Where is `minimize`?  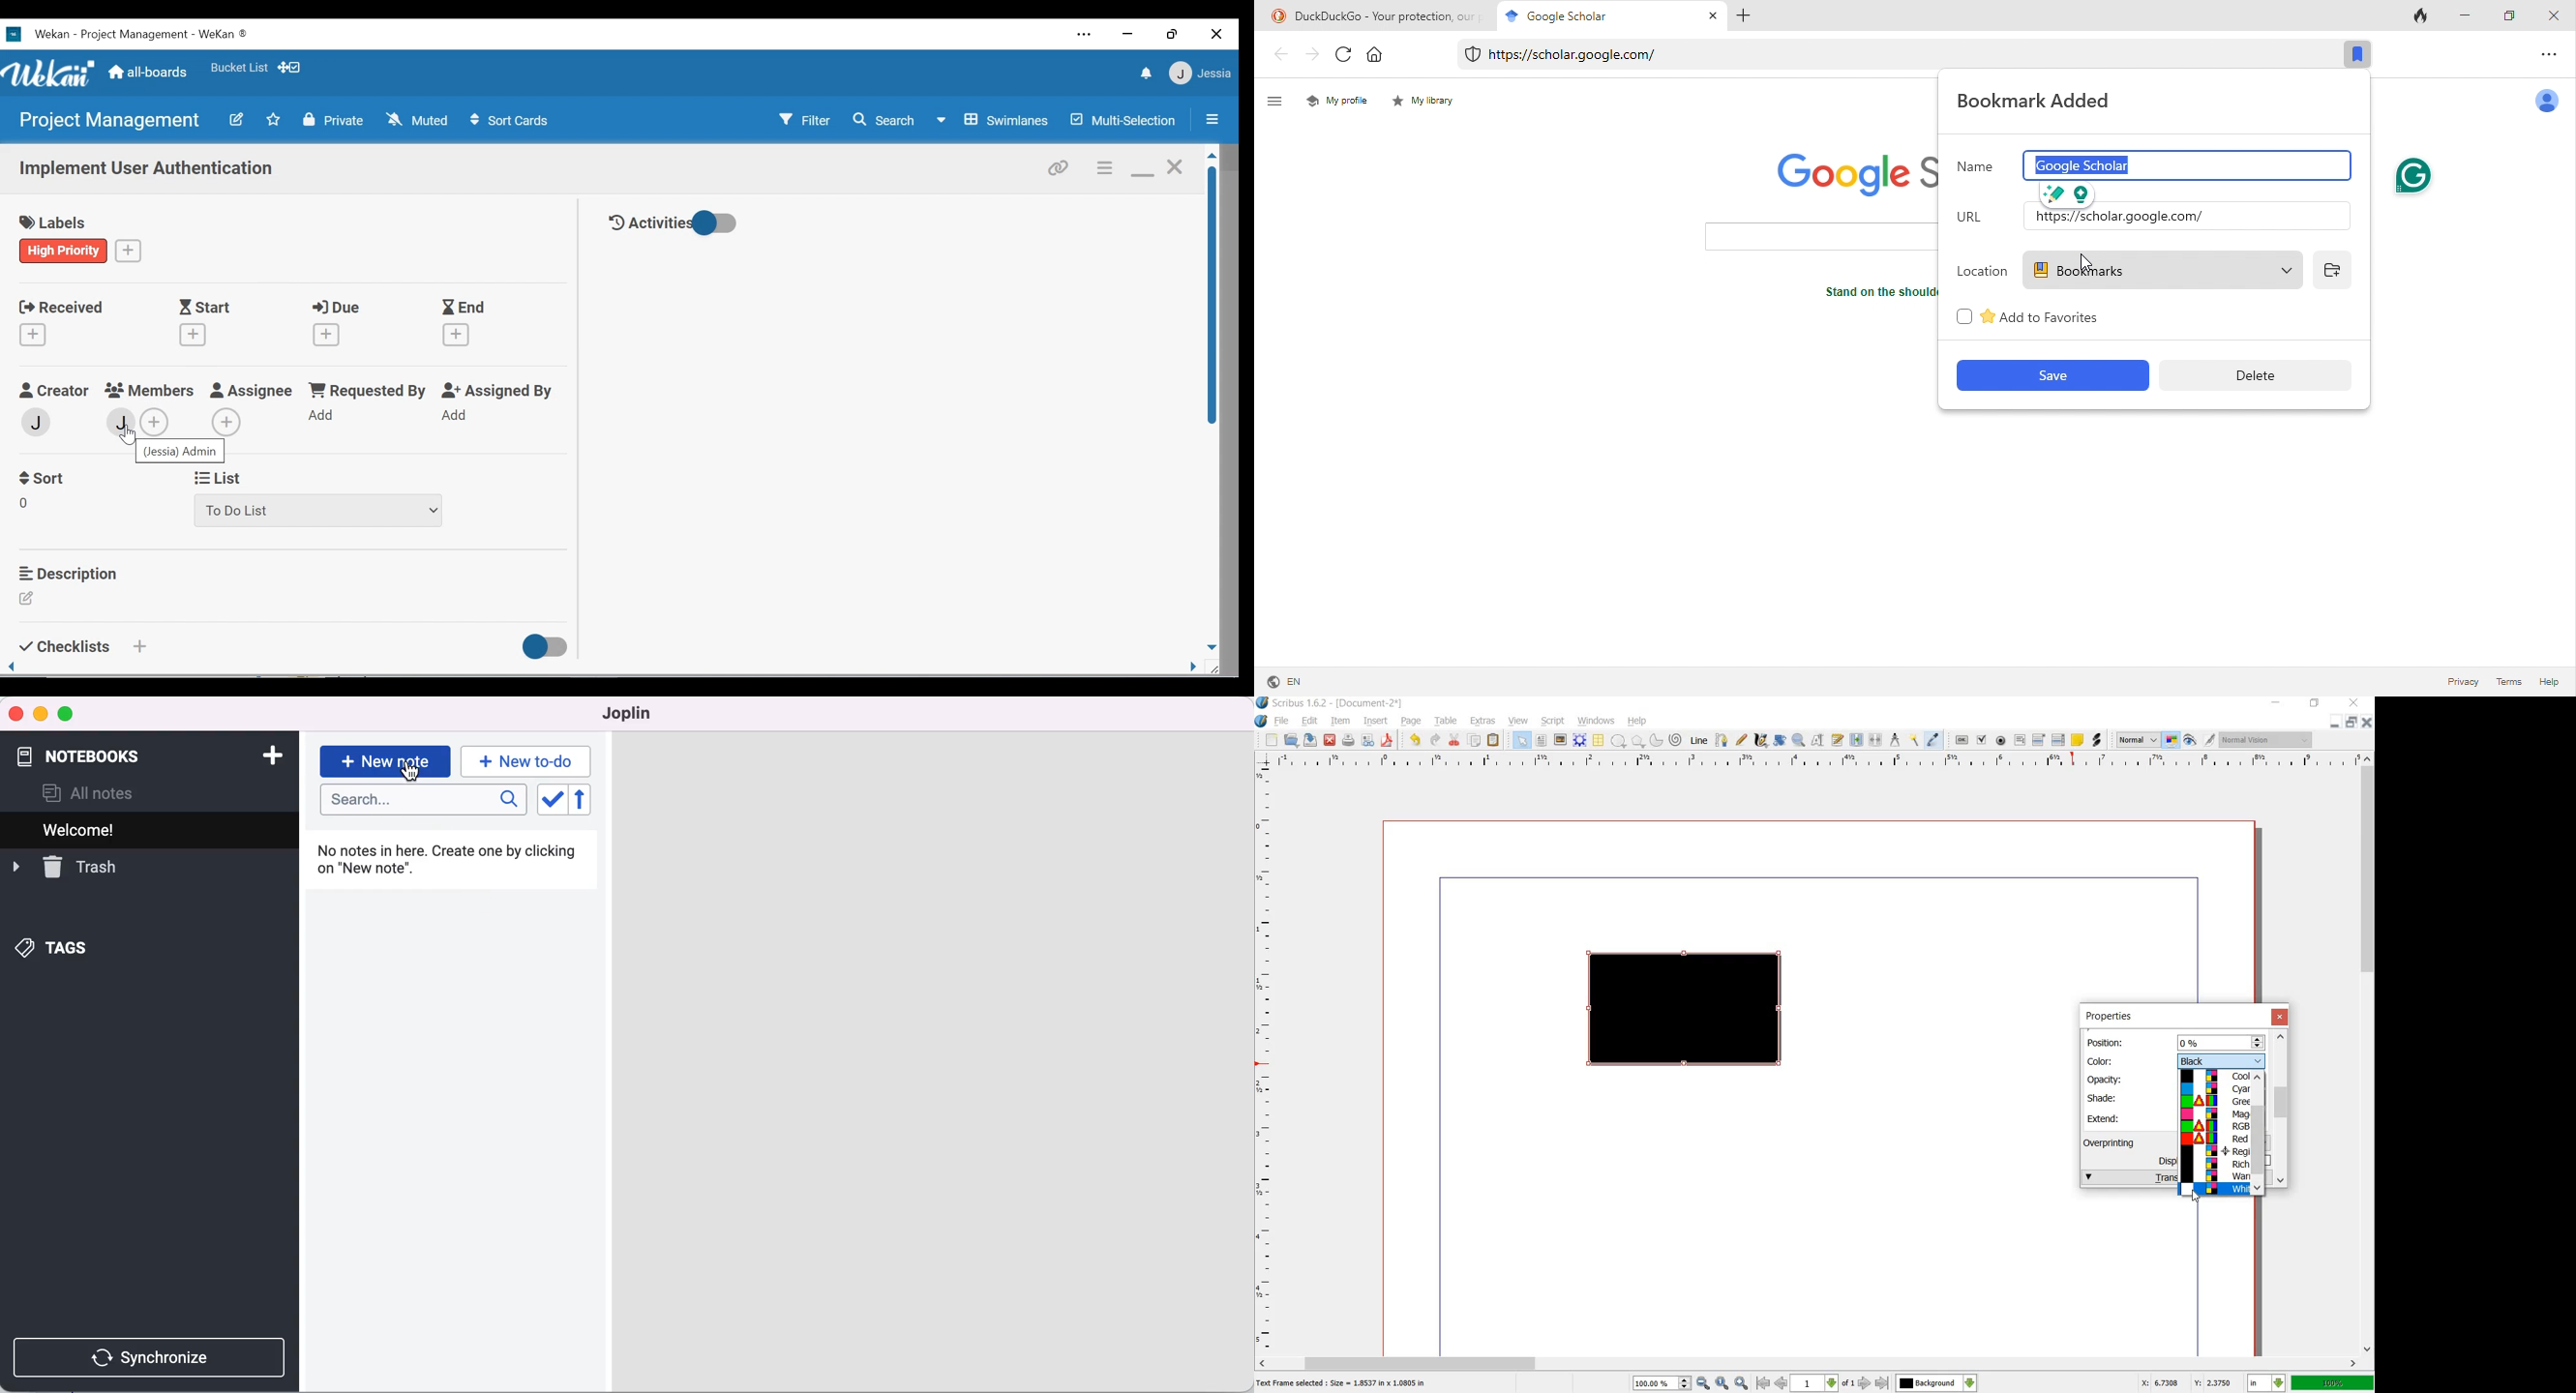
minimize is located at coordinates (2336, 723).